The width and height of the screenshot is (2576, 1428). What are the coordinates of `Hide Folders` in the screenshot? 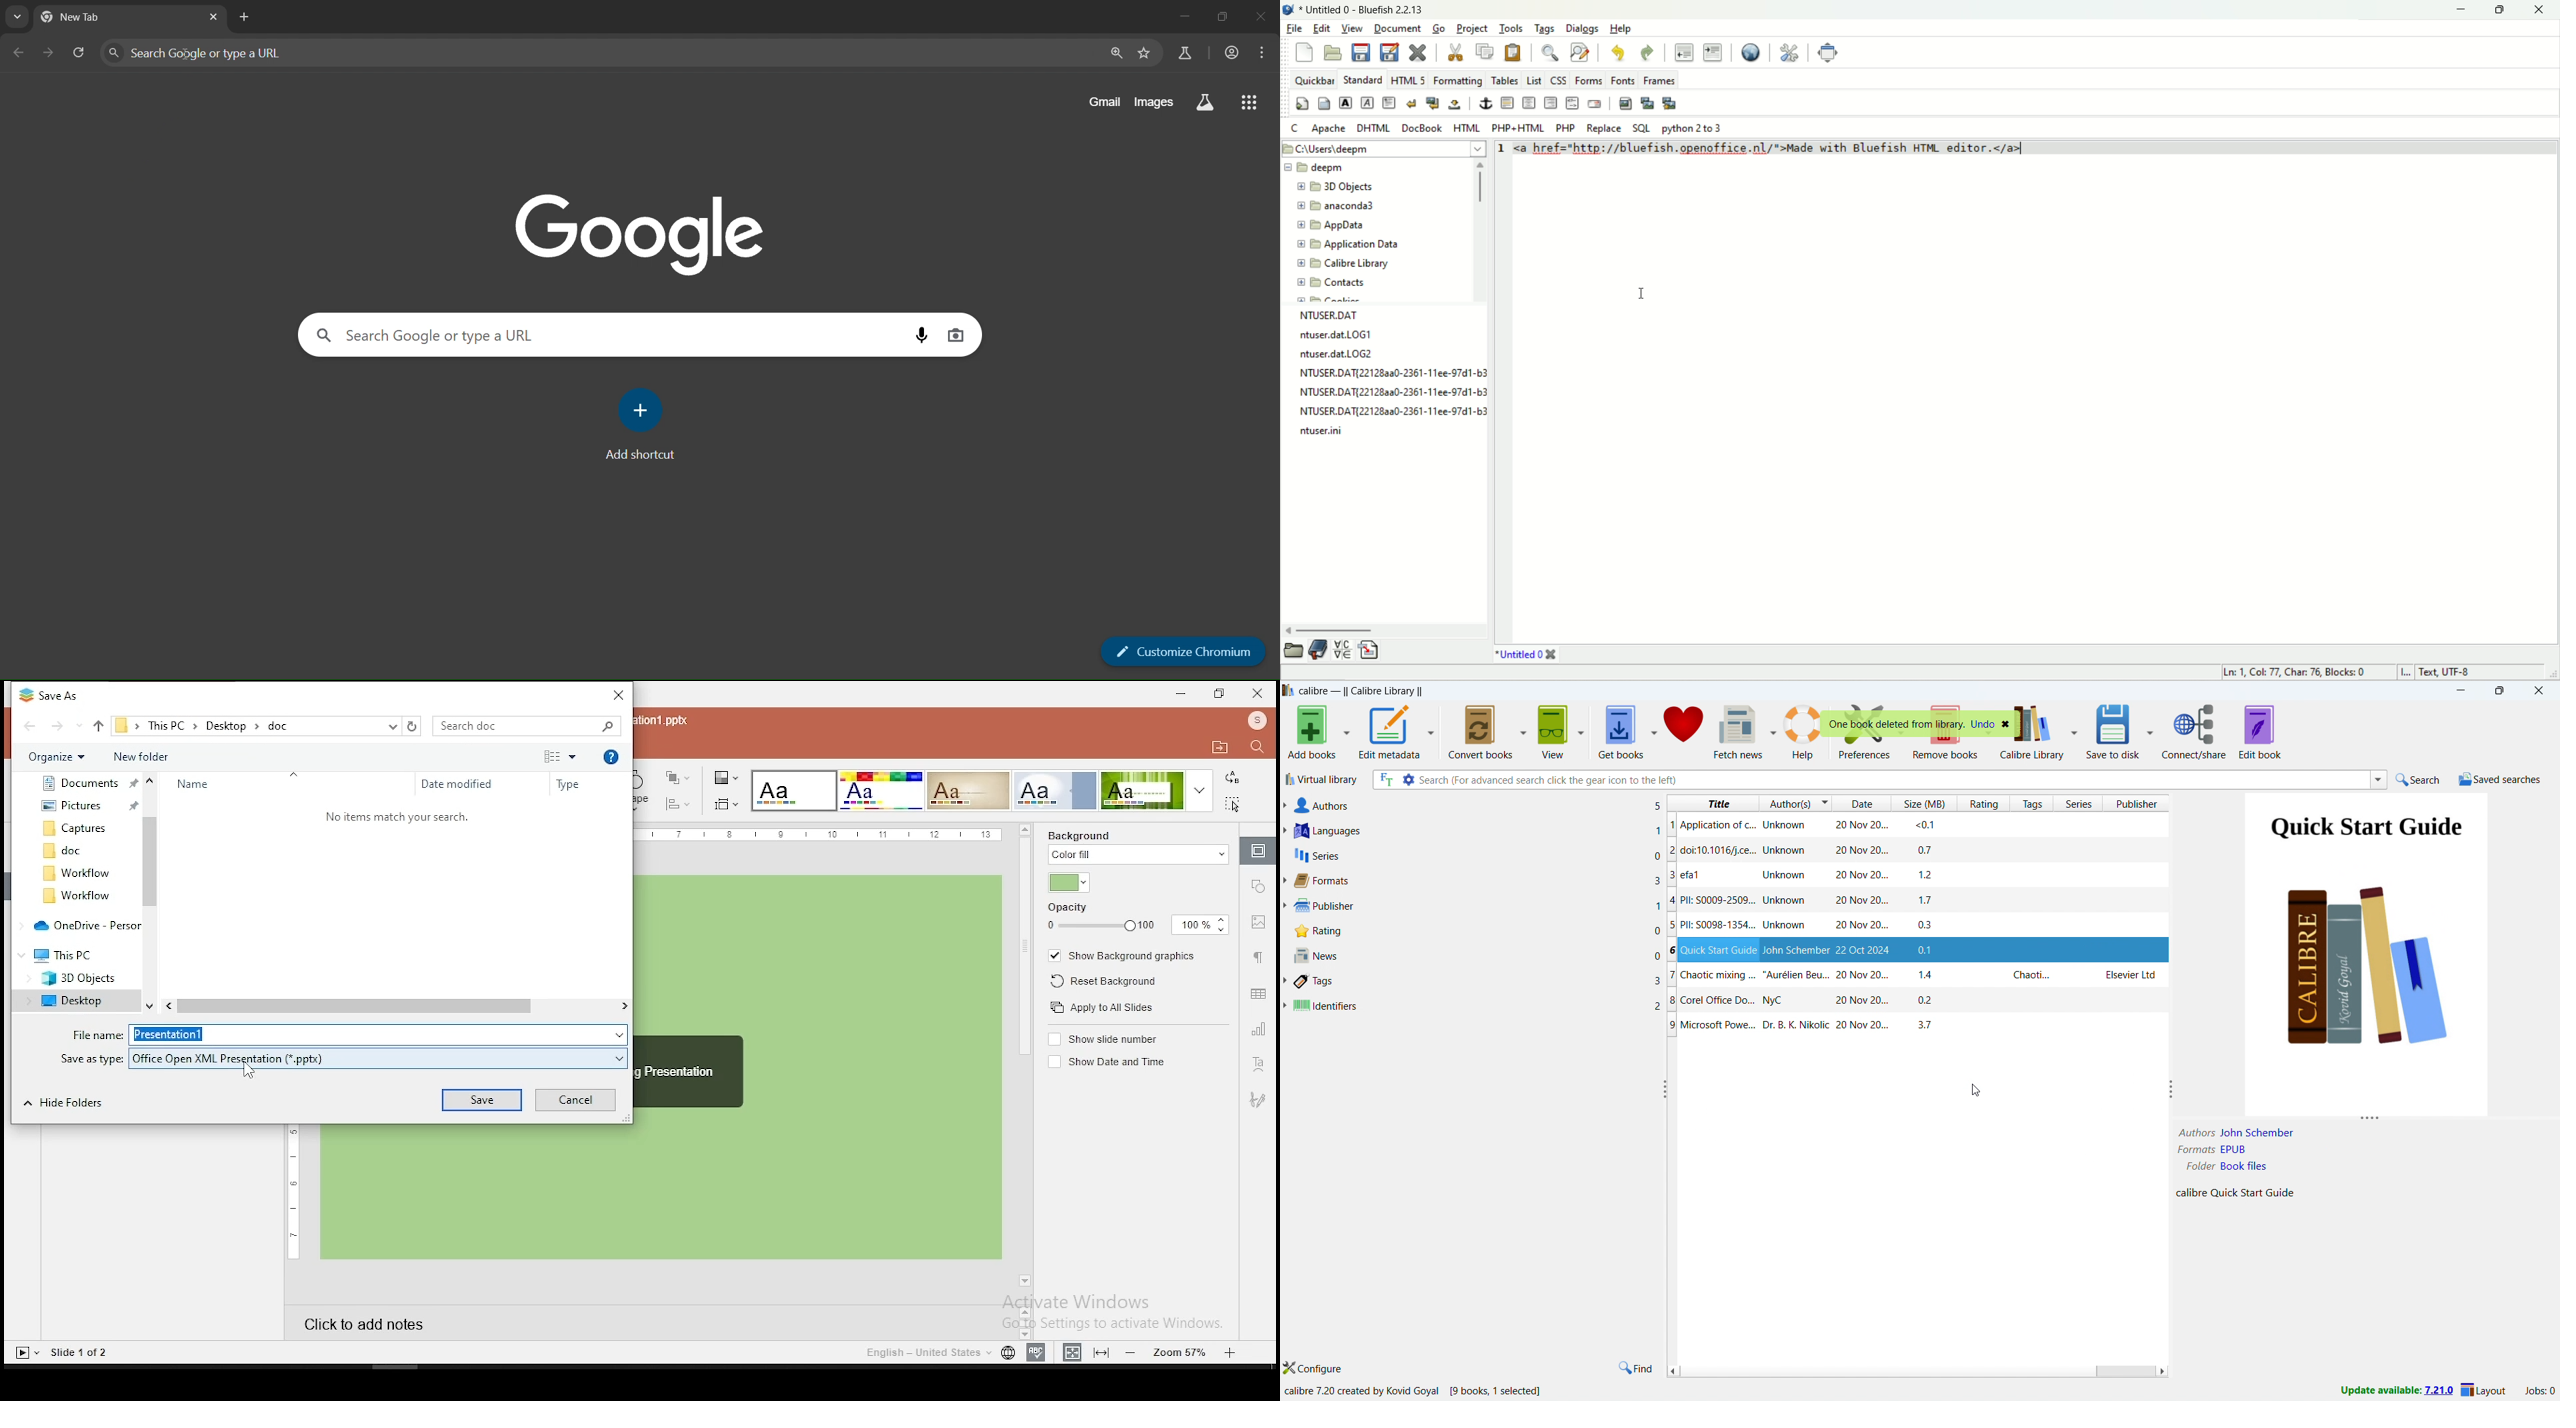 It's located at (72, 1104).